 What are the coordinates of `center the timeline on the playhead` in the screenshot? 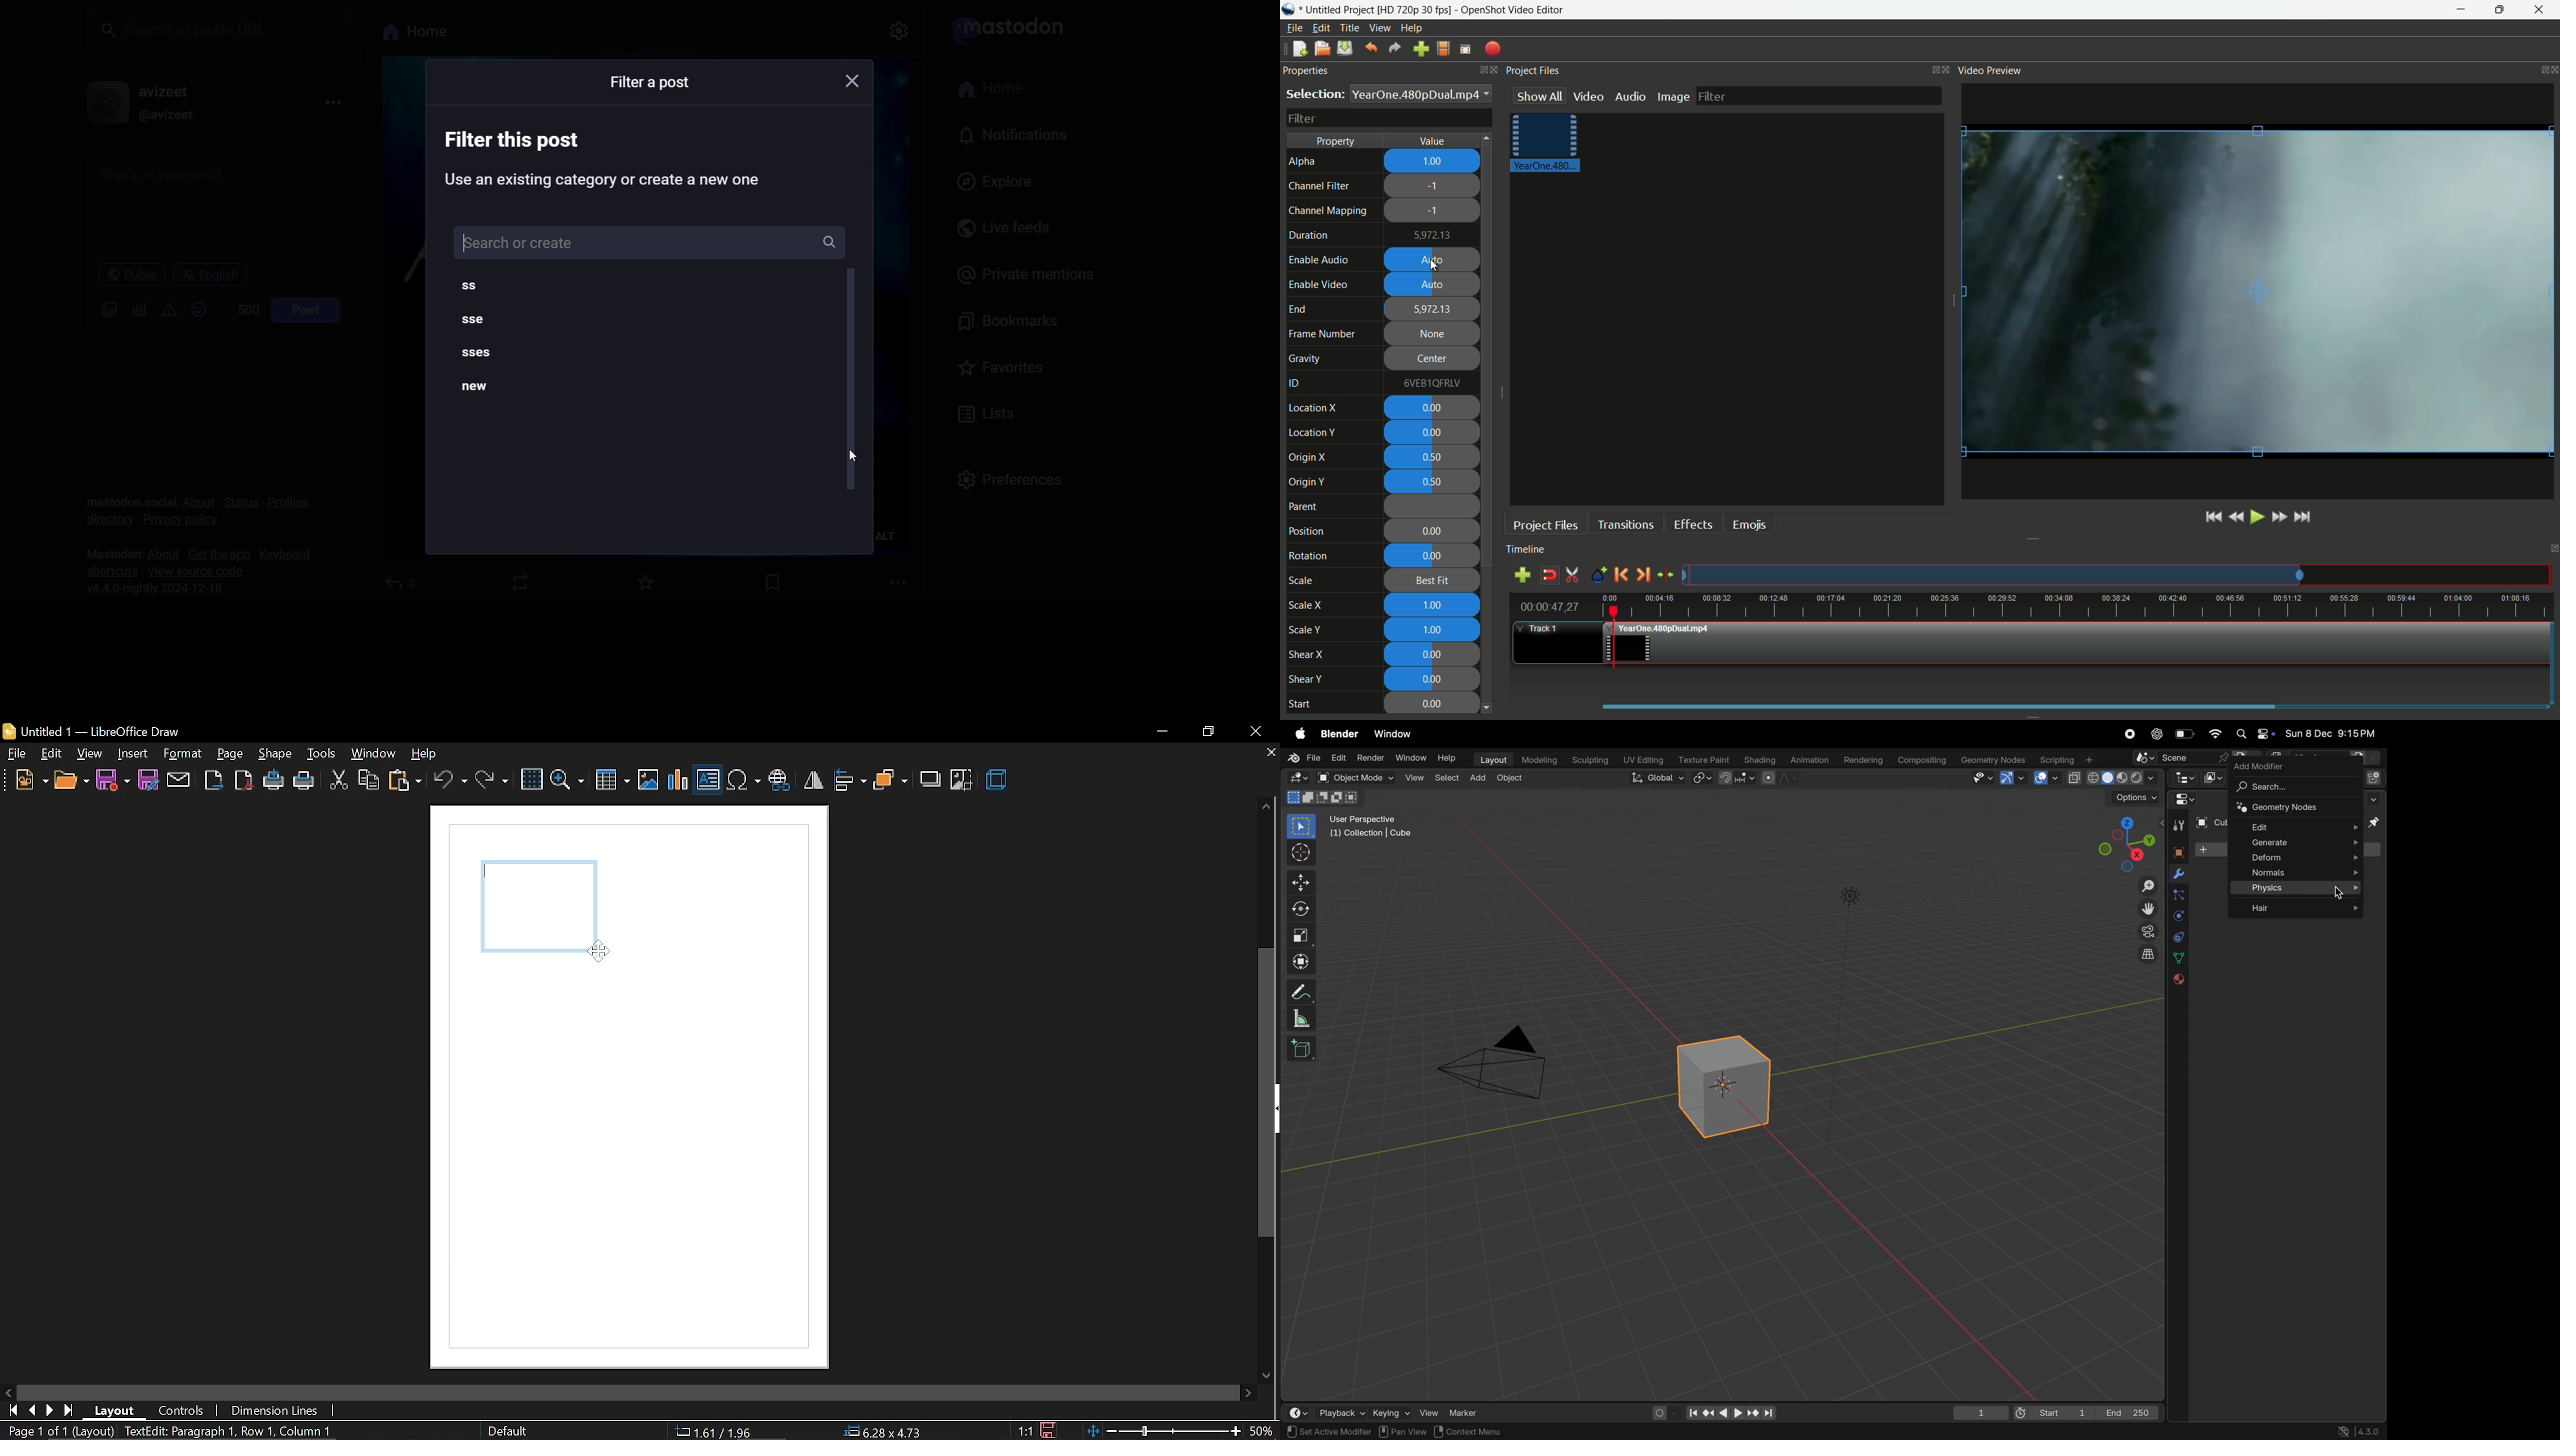 It's located at (1666, 571).